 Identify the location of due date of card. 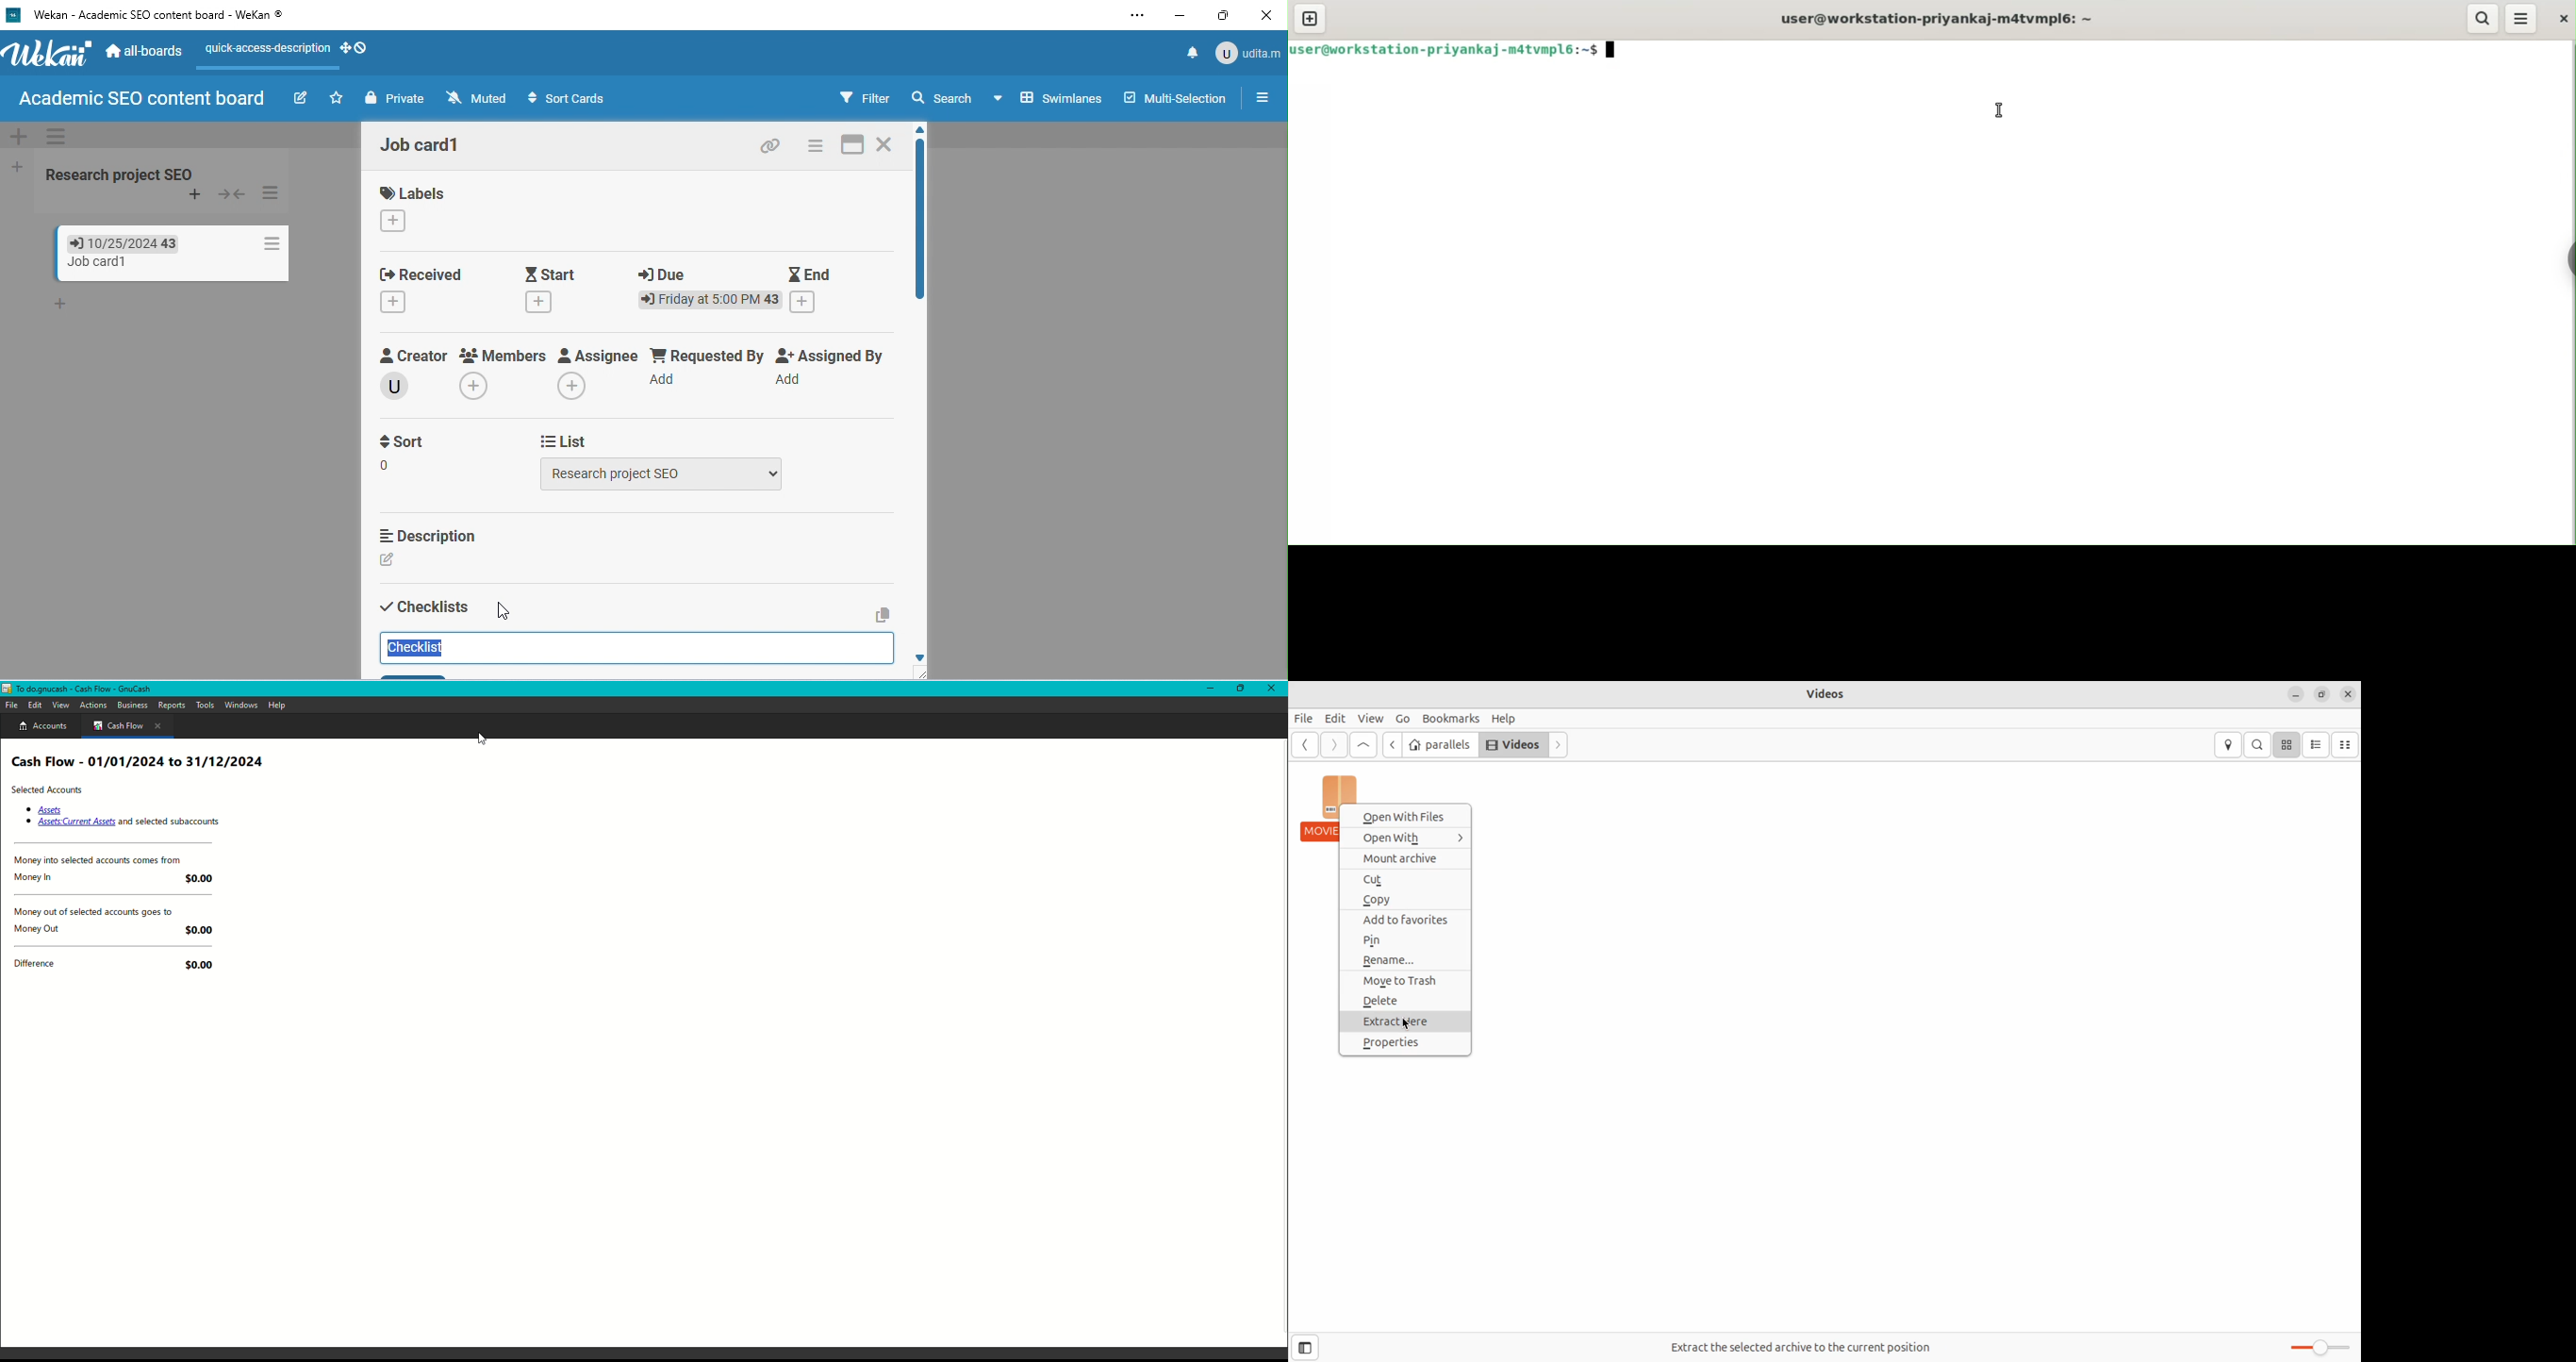
(113, 242).